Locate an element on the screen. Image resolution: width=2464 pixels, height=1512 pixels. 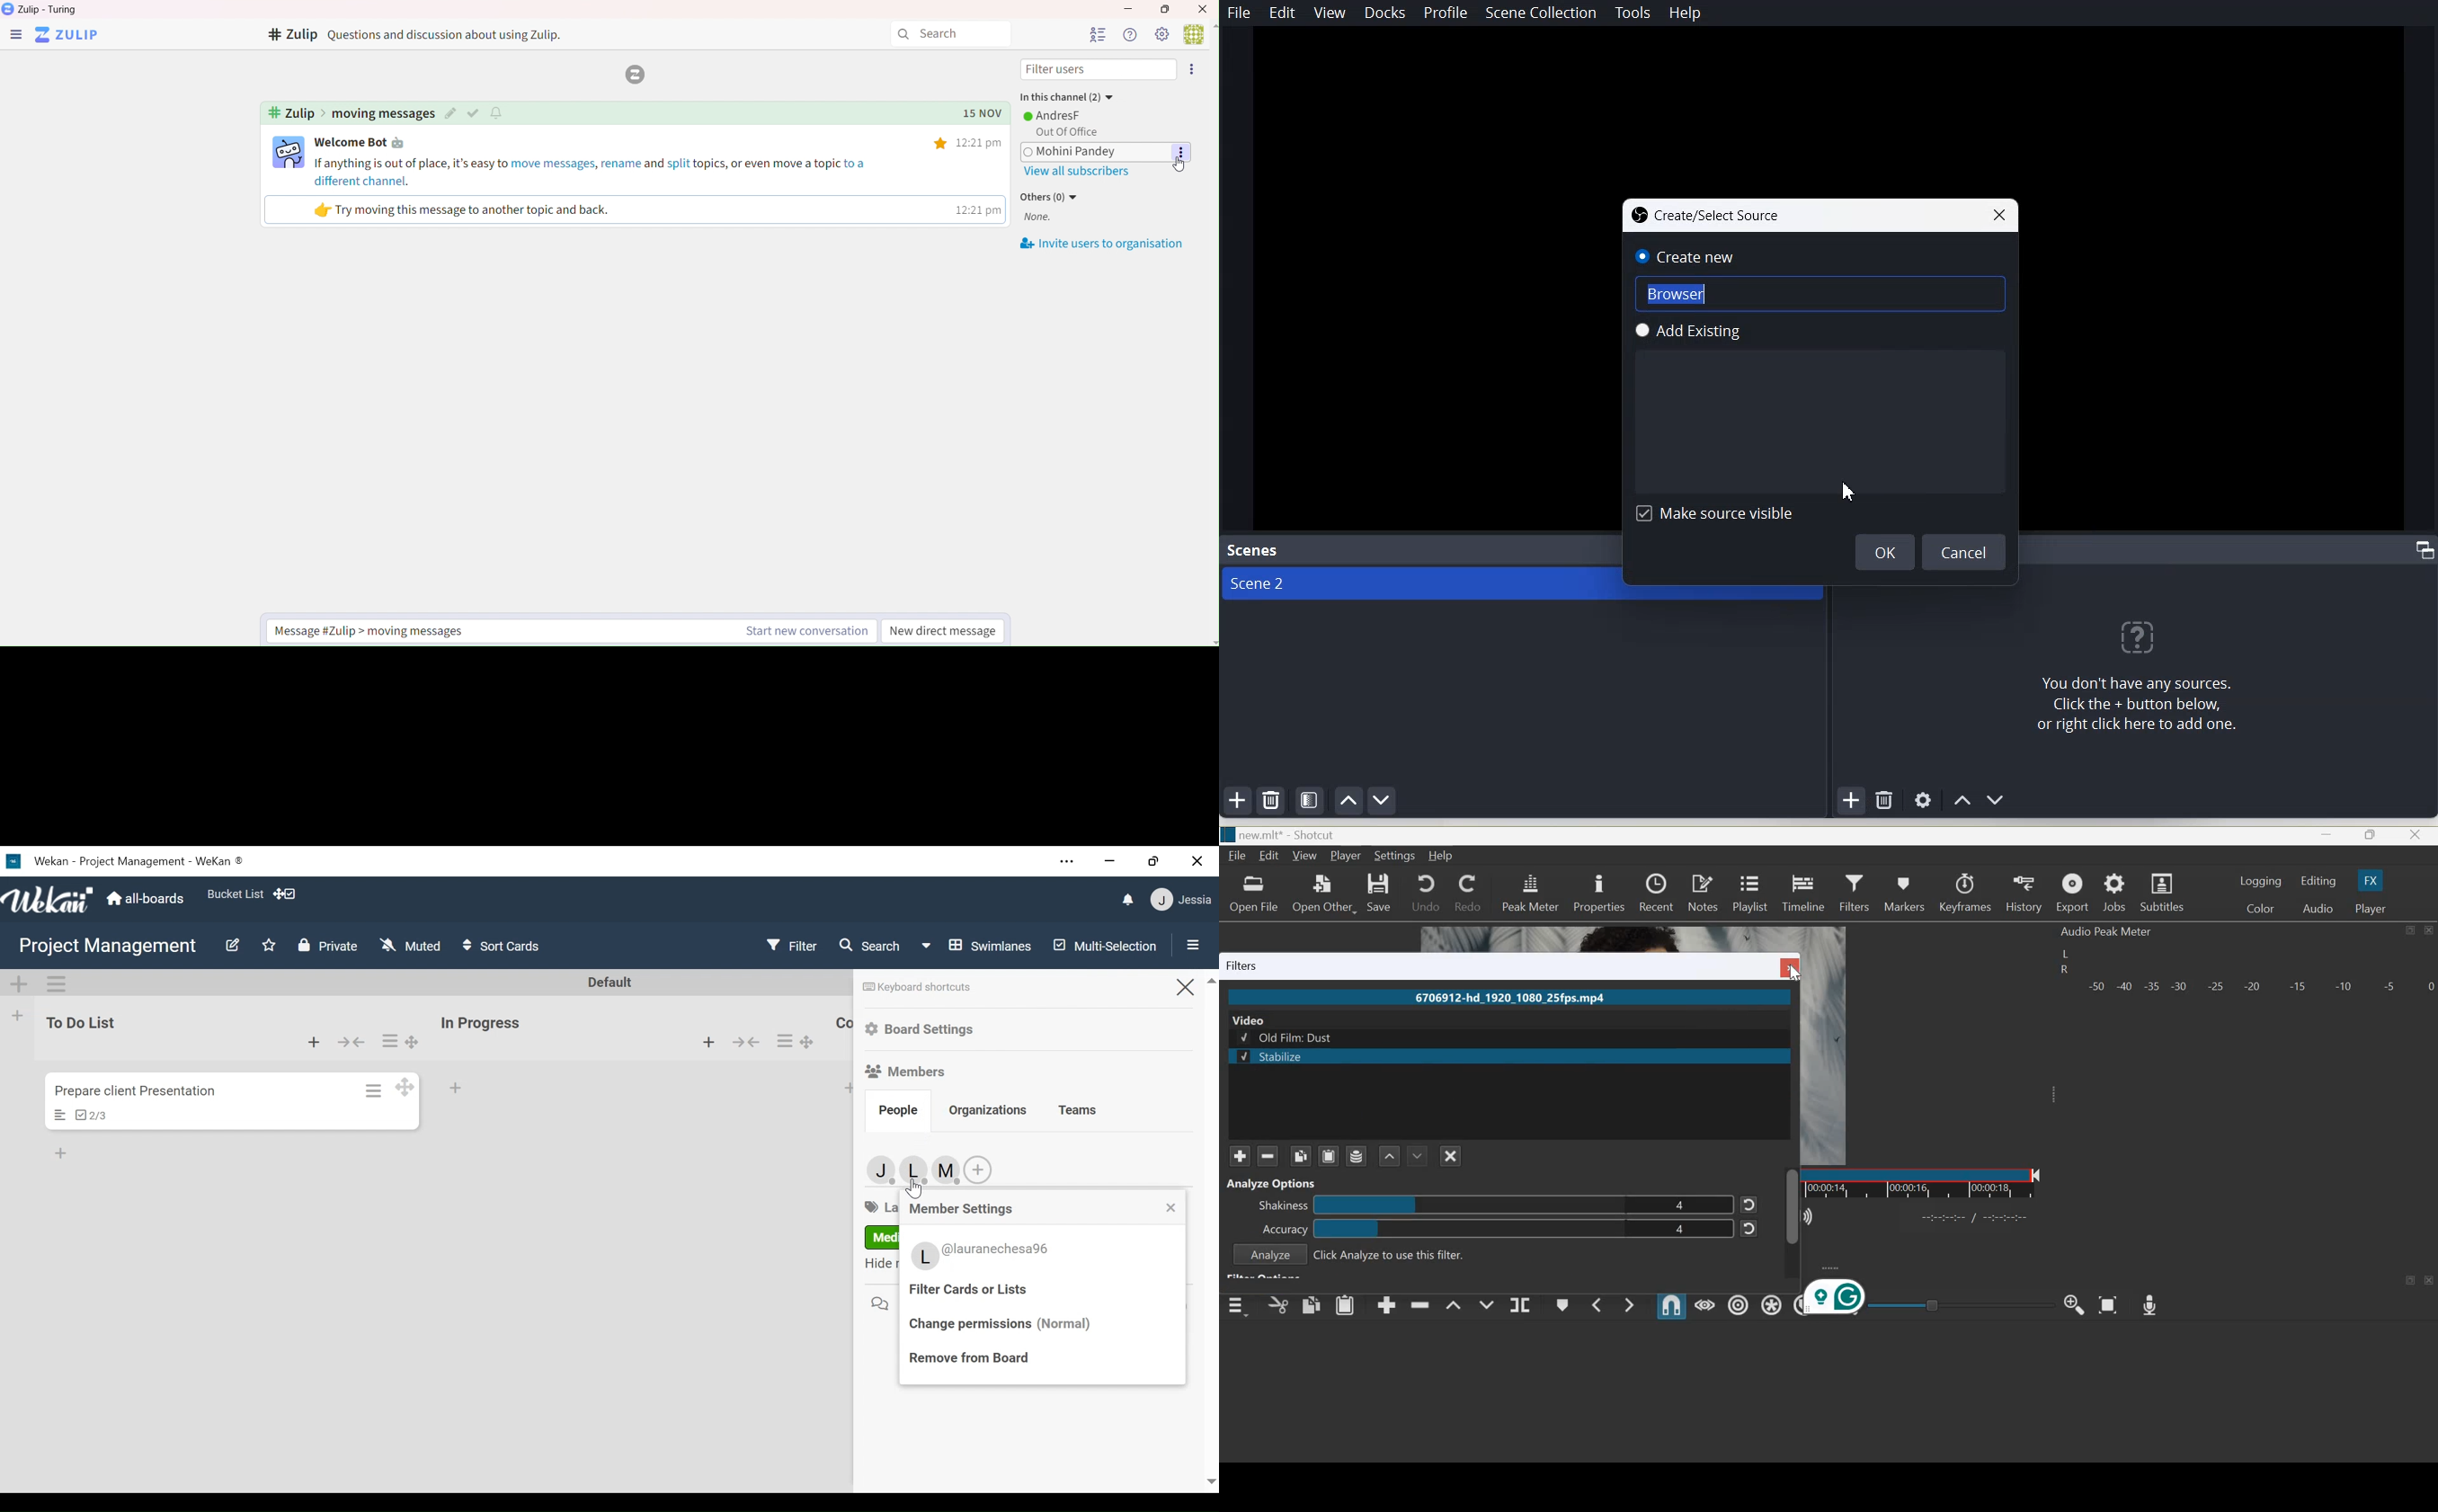
ZuLip is located at coordinates (71, 36).